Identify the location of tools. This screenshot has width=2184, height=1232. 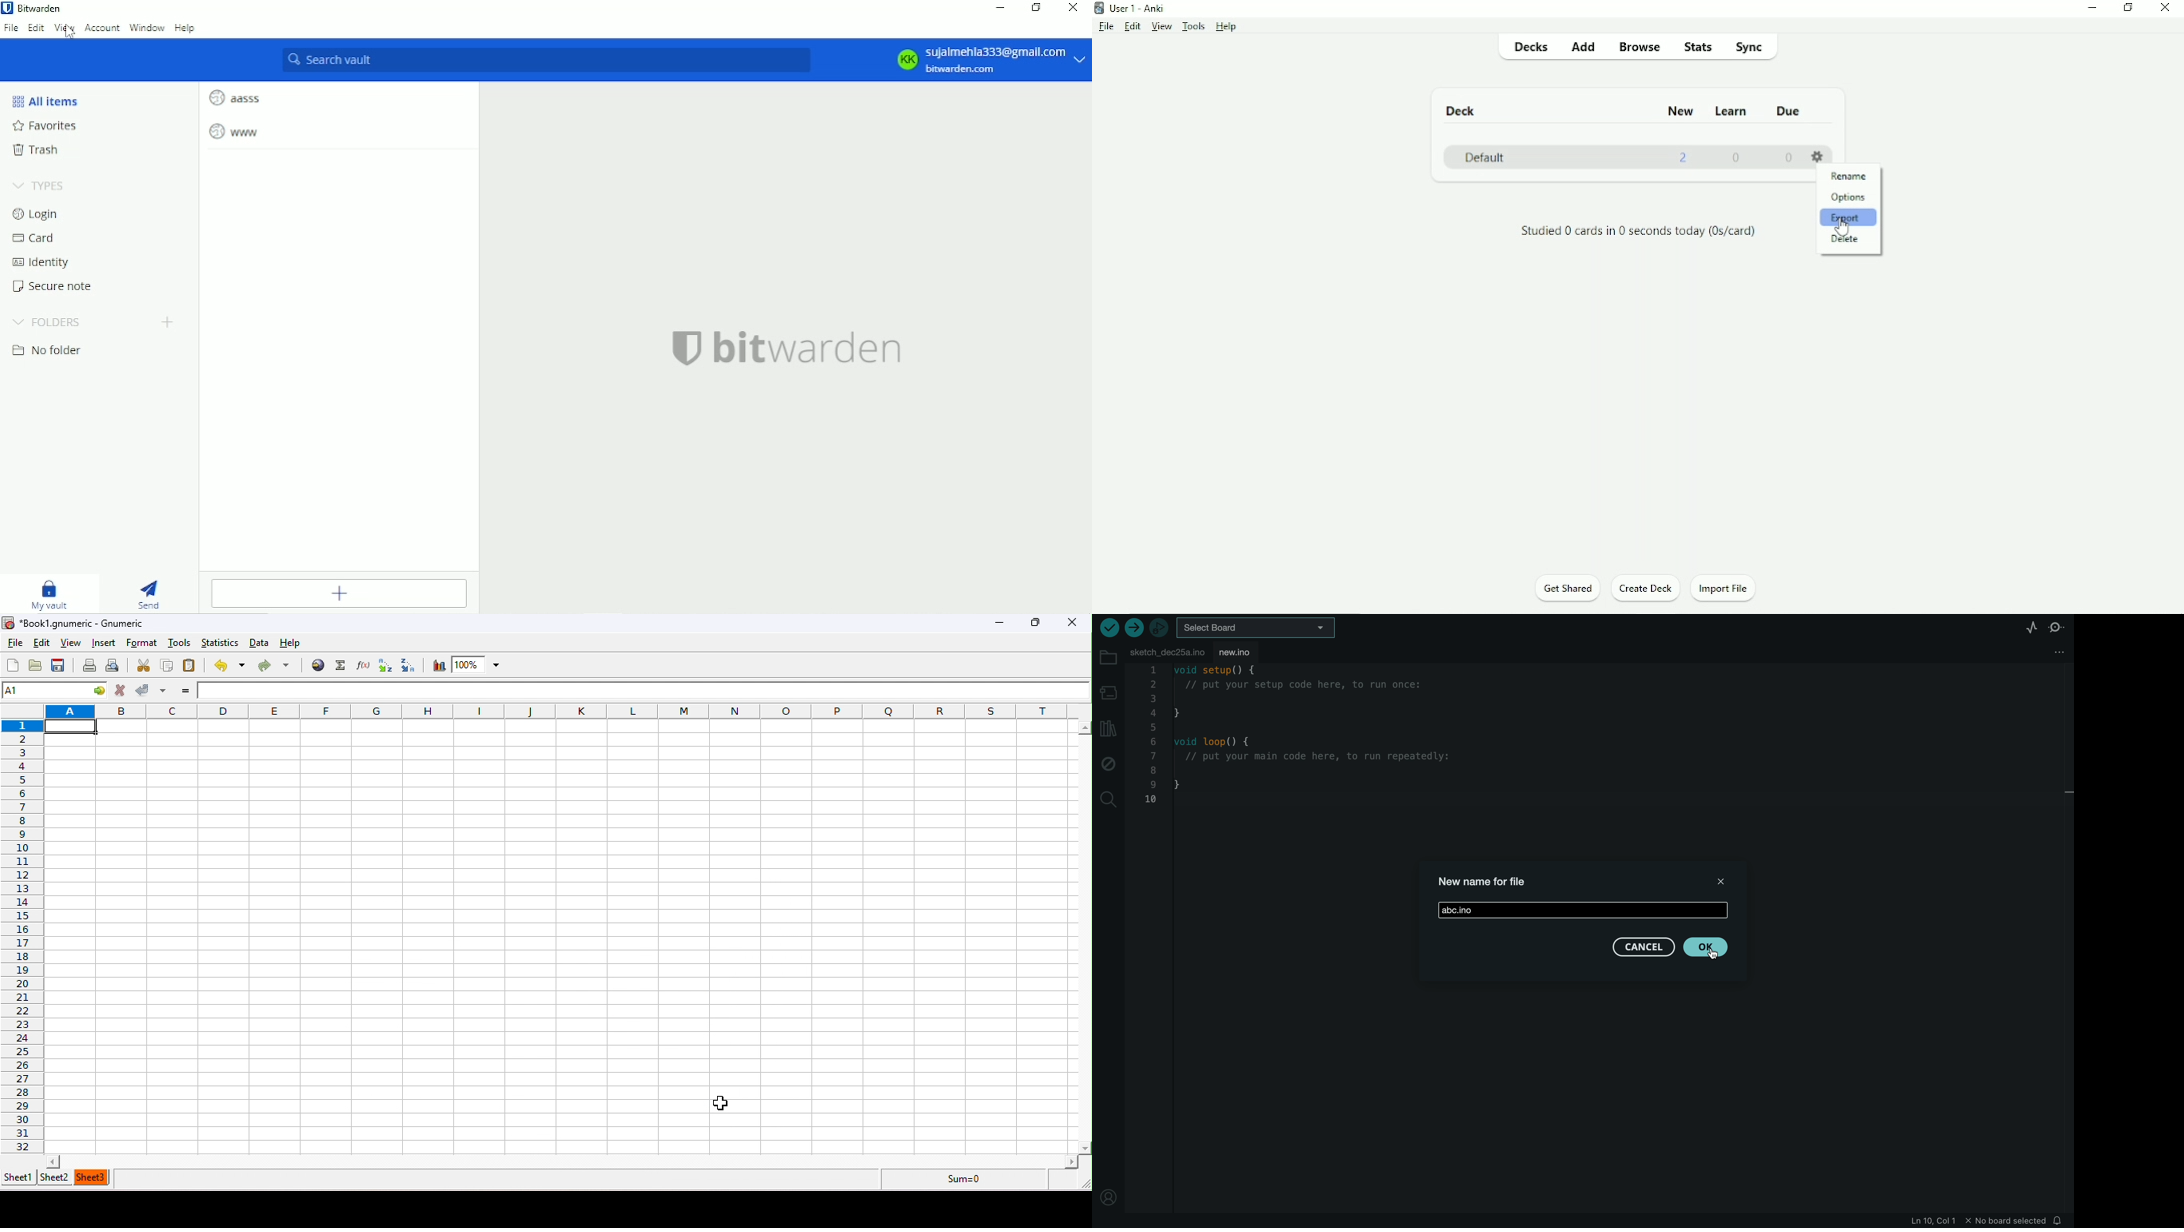
(181, 644).